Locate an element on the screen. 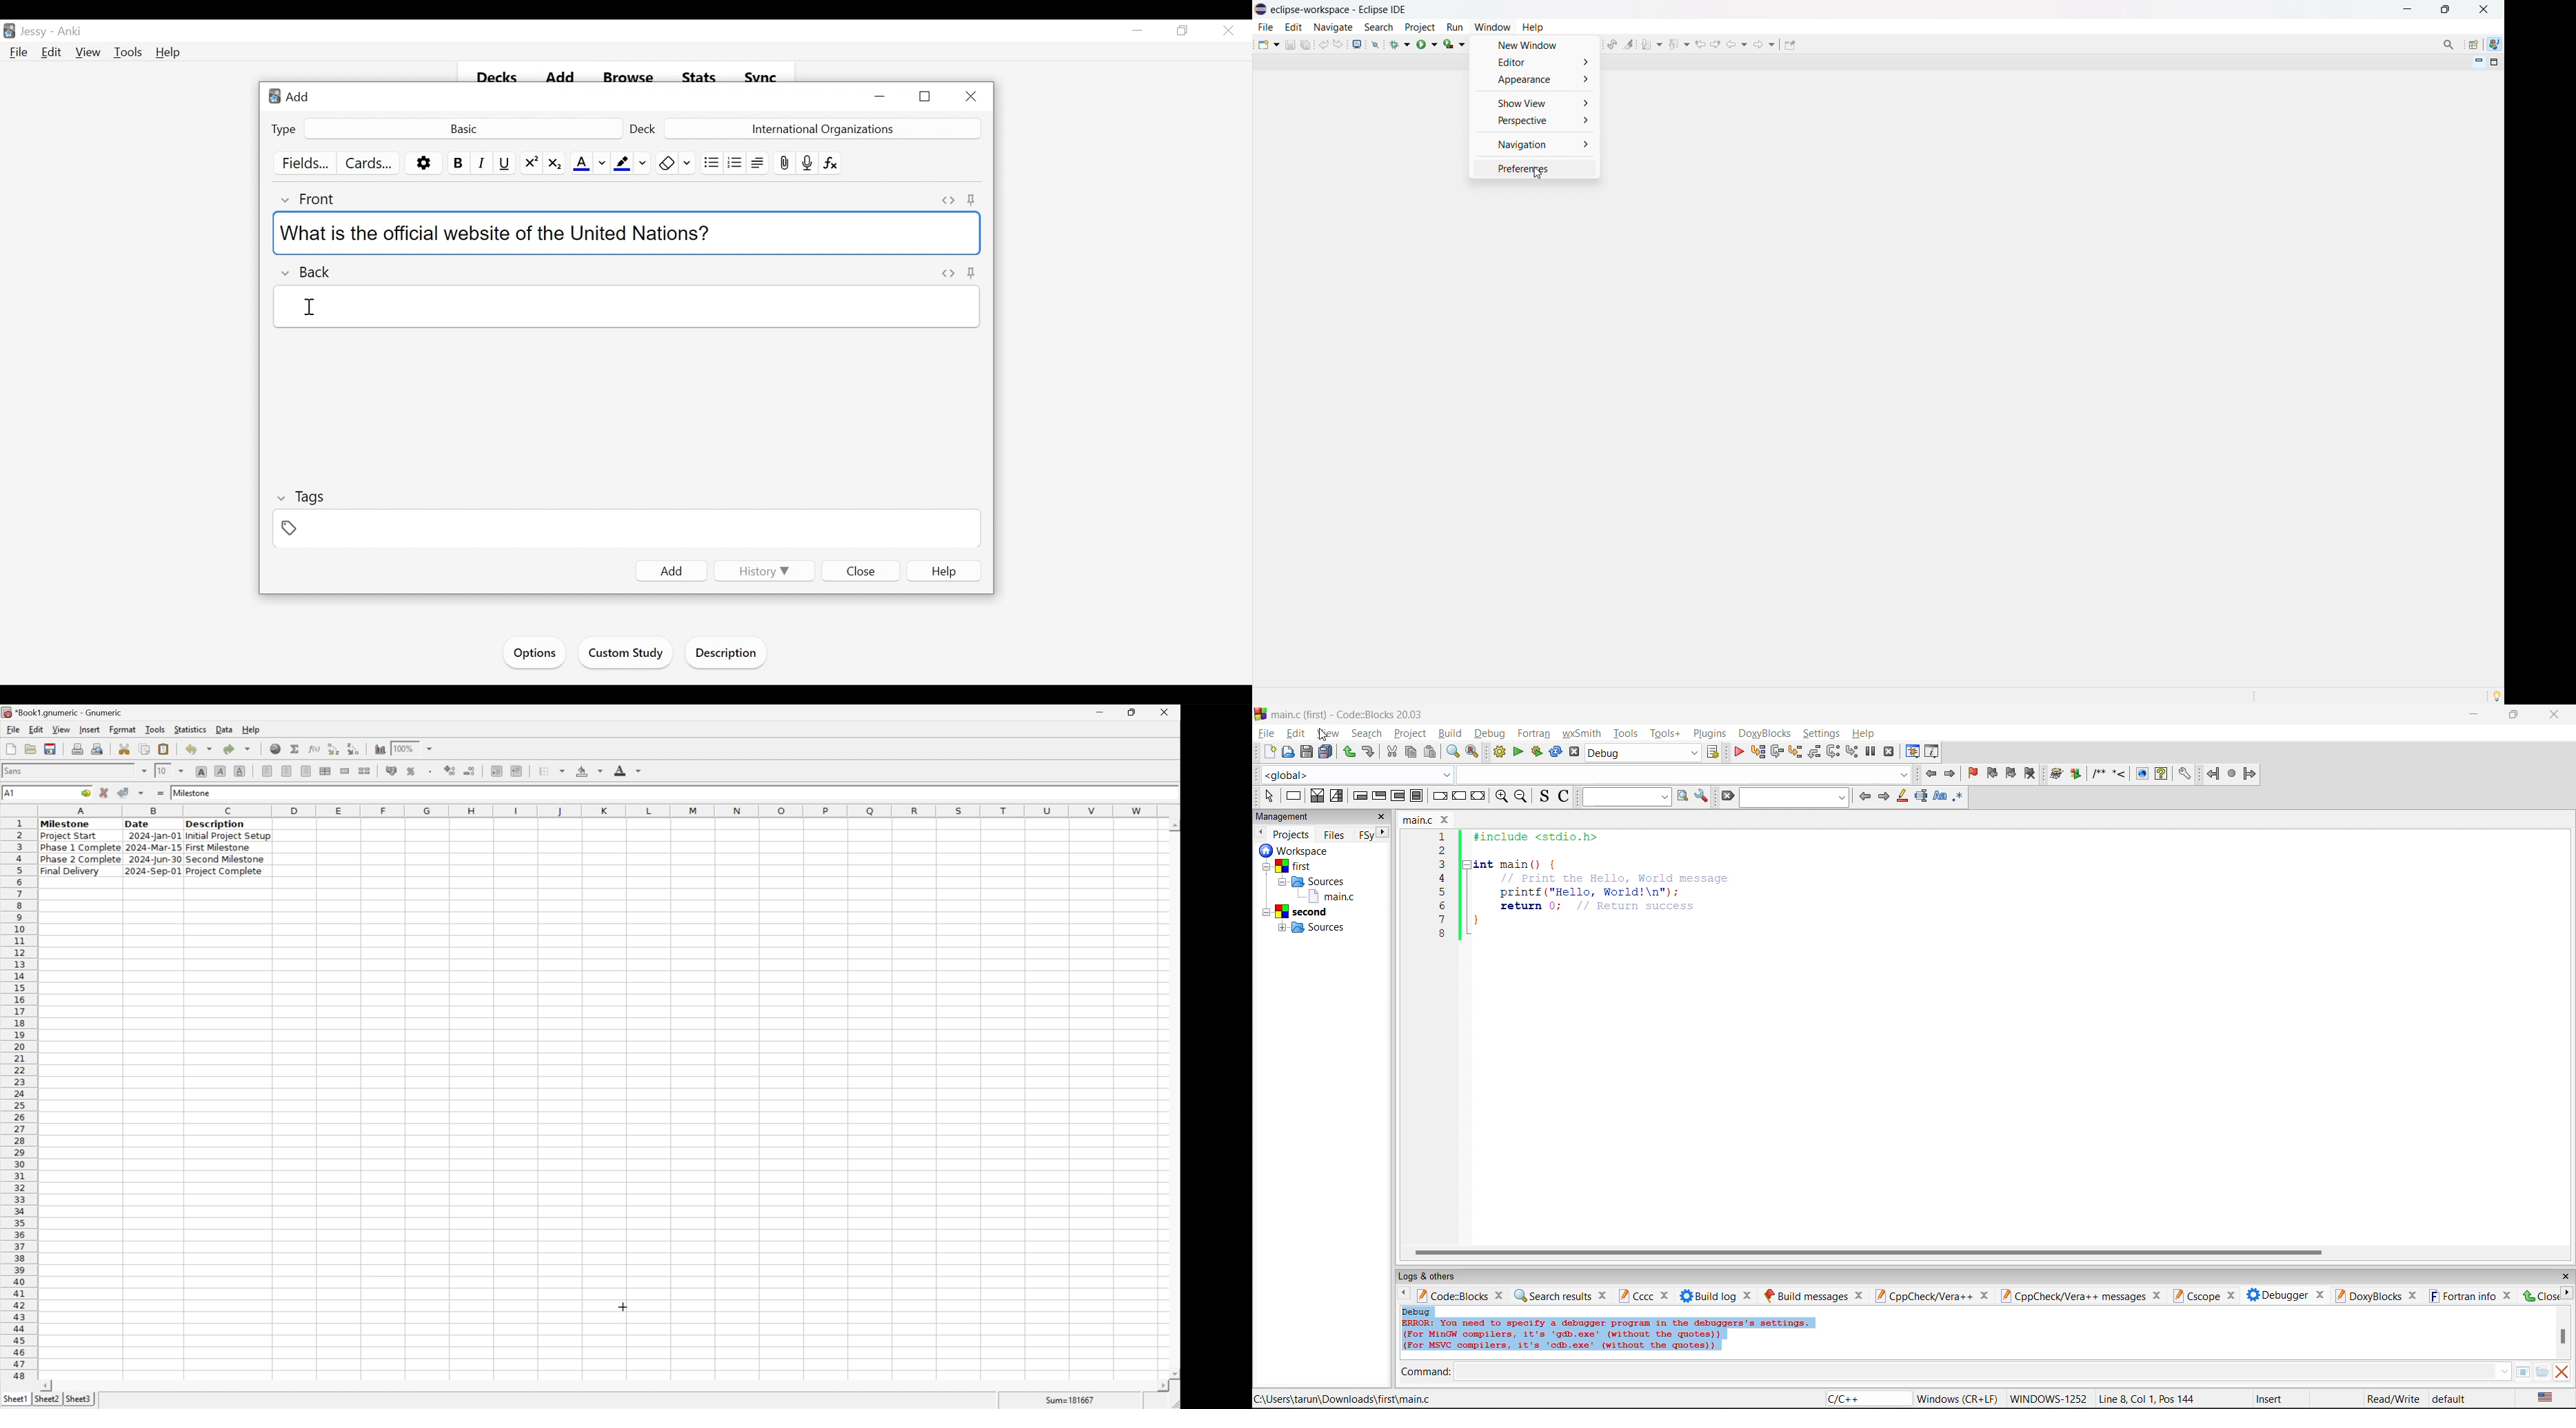 The width and height of the screenshot is (2576, 1428). file is located at coordinates (1266, 733).